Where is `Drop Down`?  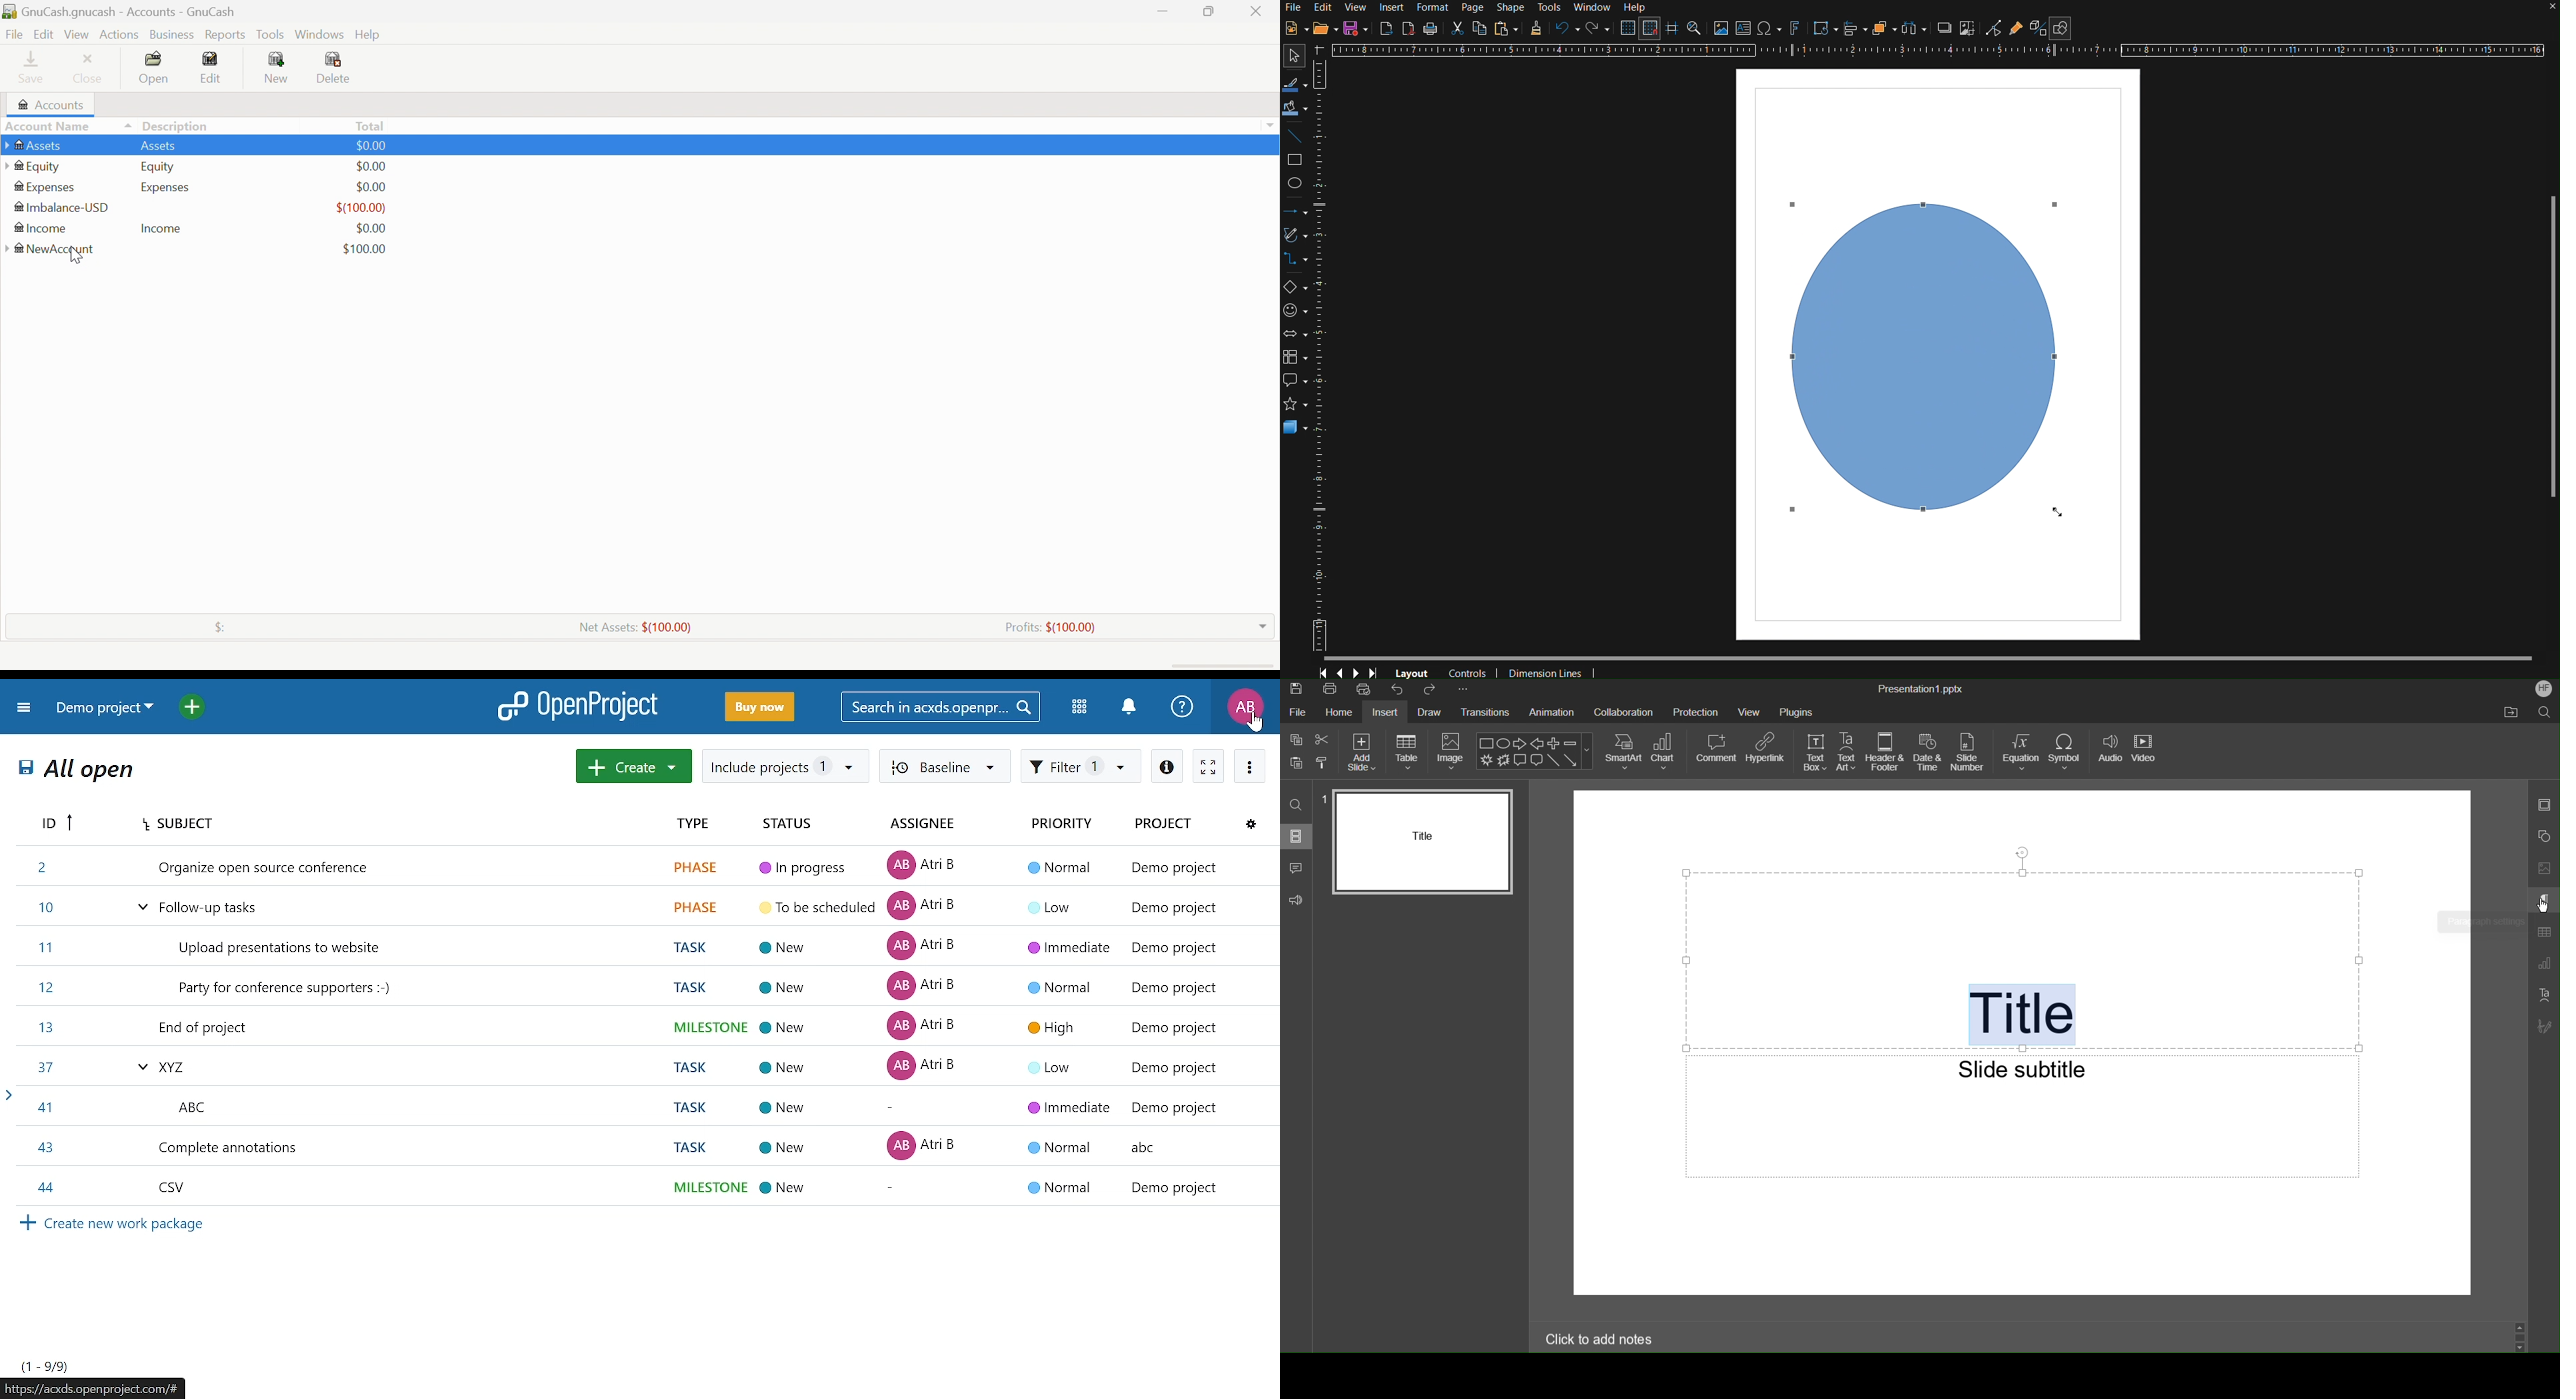 Drop Down is located at coordinates (1266, 124).